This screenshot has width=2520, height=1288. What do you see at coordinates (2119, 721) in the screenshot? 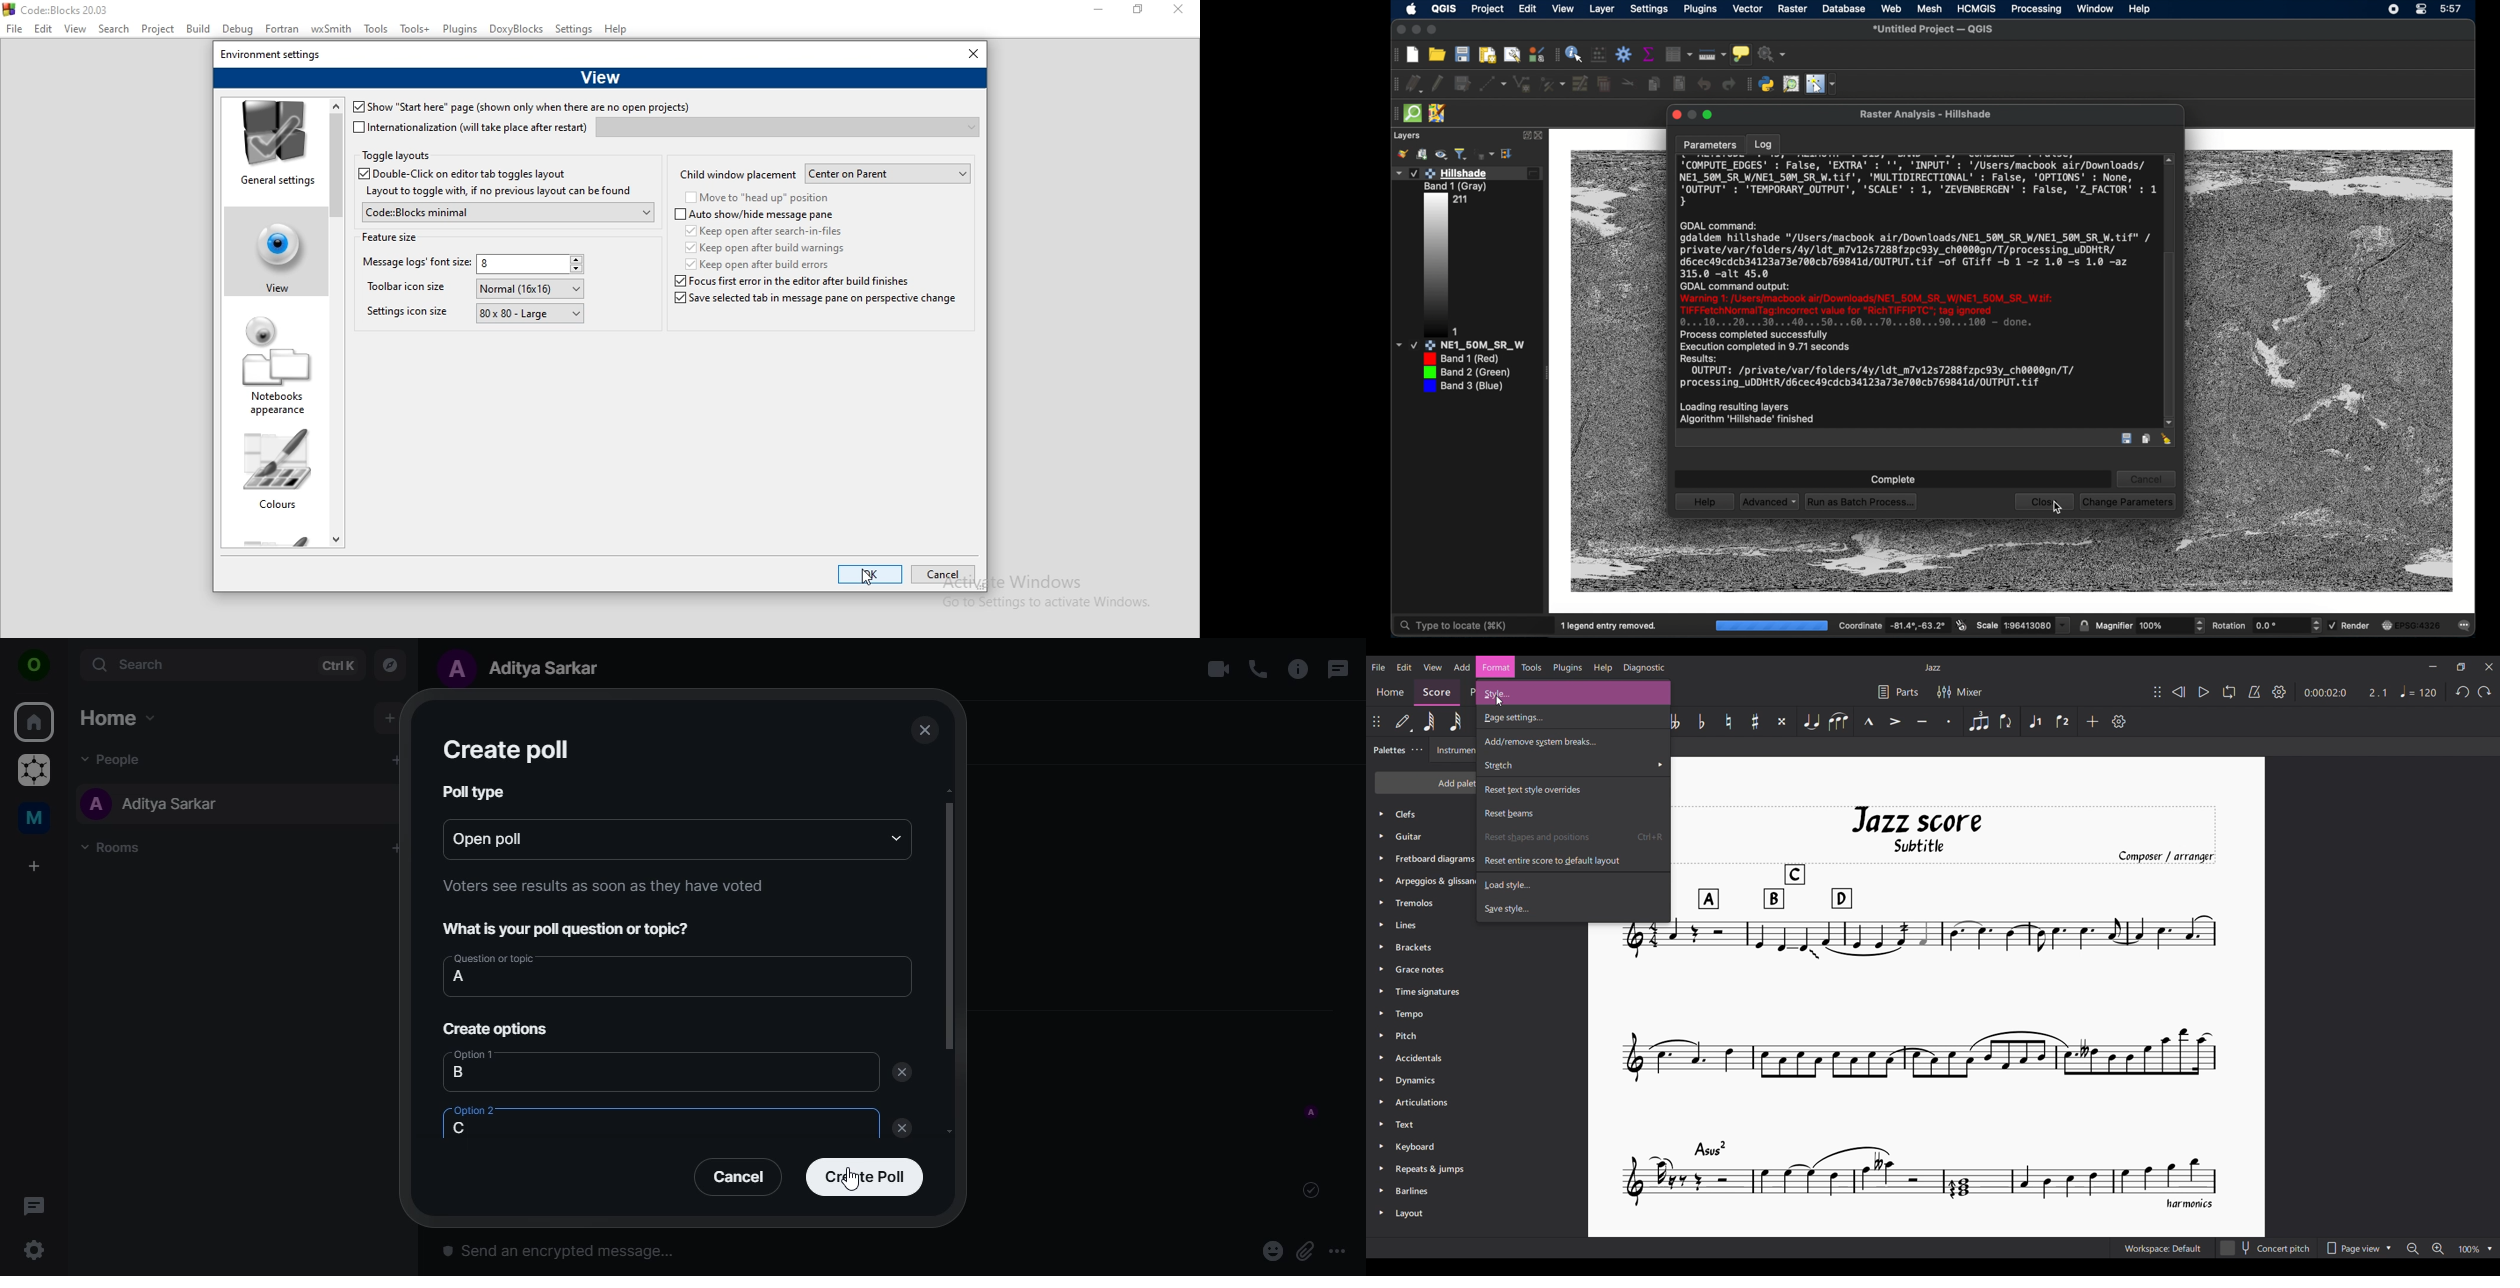
I see `Customize settings` at bounding box center [2119, 721].